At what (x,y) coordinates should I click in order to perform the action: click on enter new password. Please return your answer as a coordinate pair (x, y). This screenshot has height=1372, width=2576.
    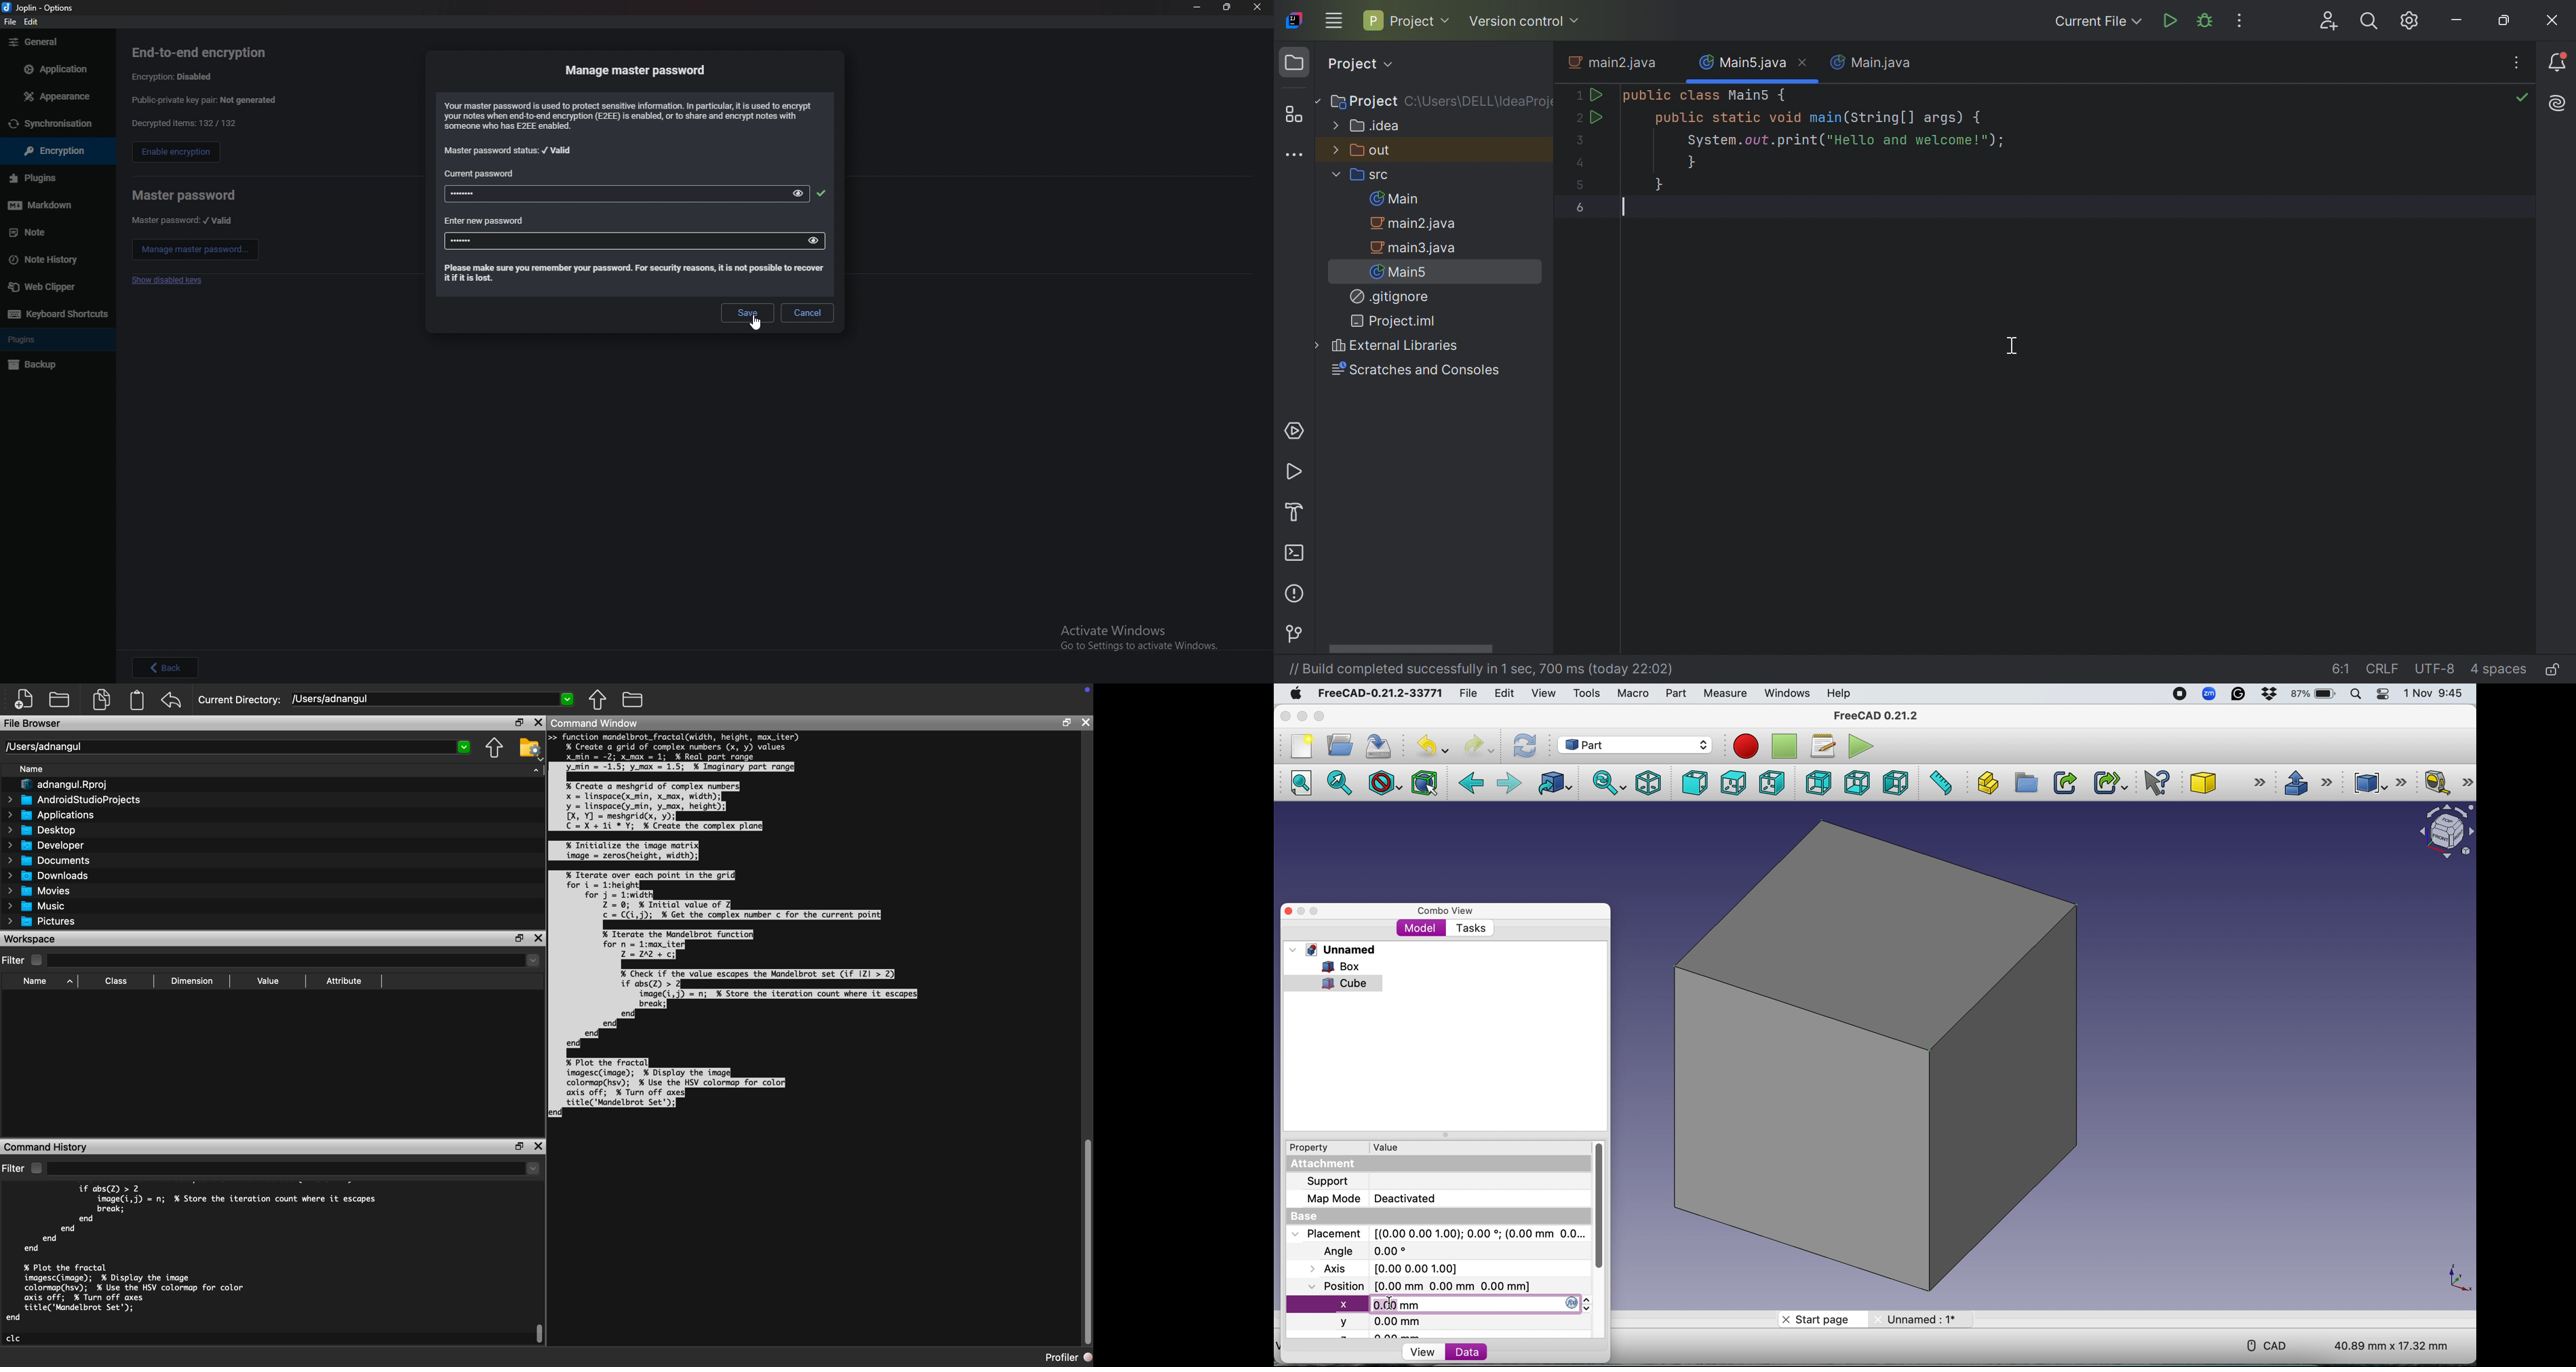
    Looking at the image, I should click on (485, 221).